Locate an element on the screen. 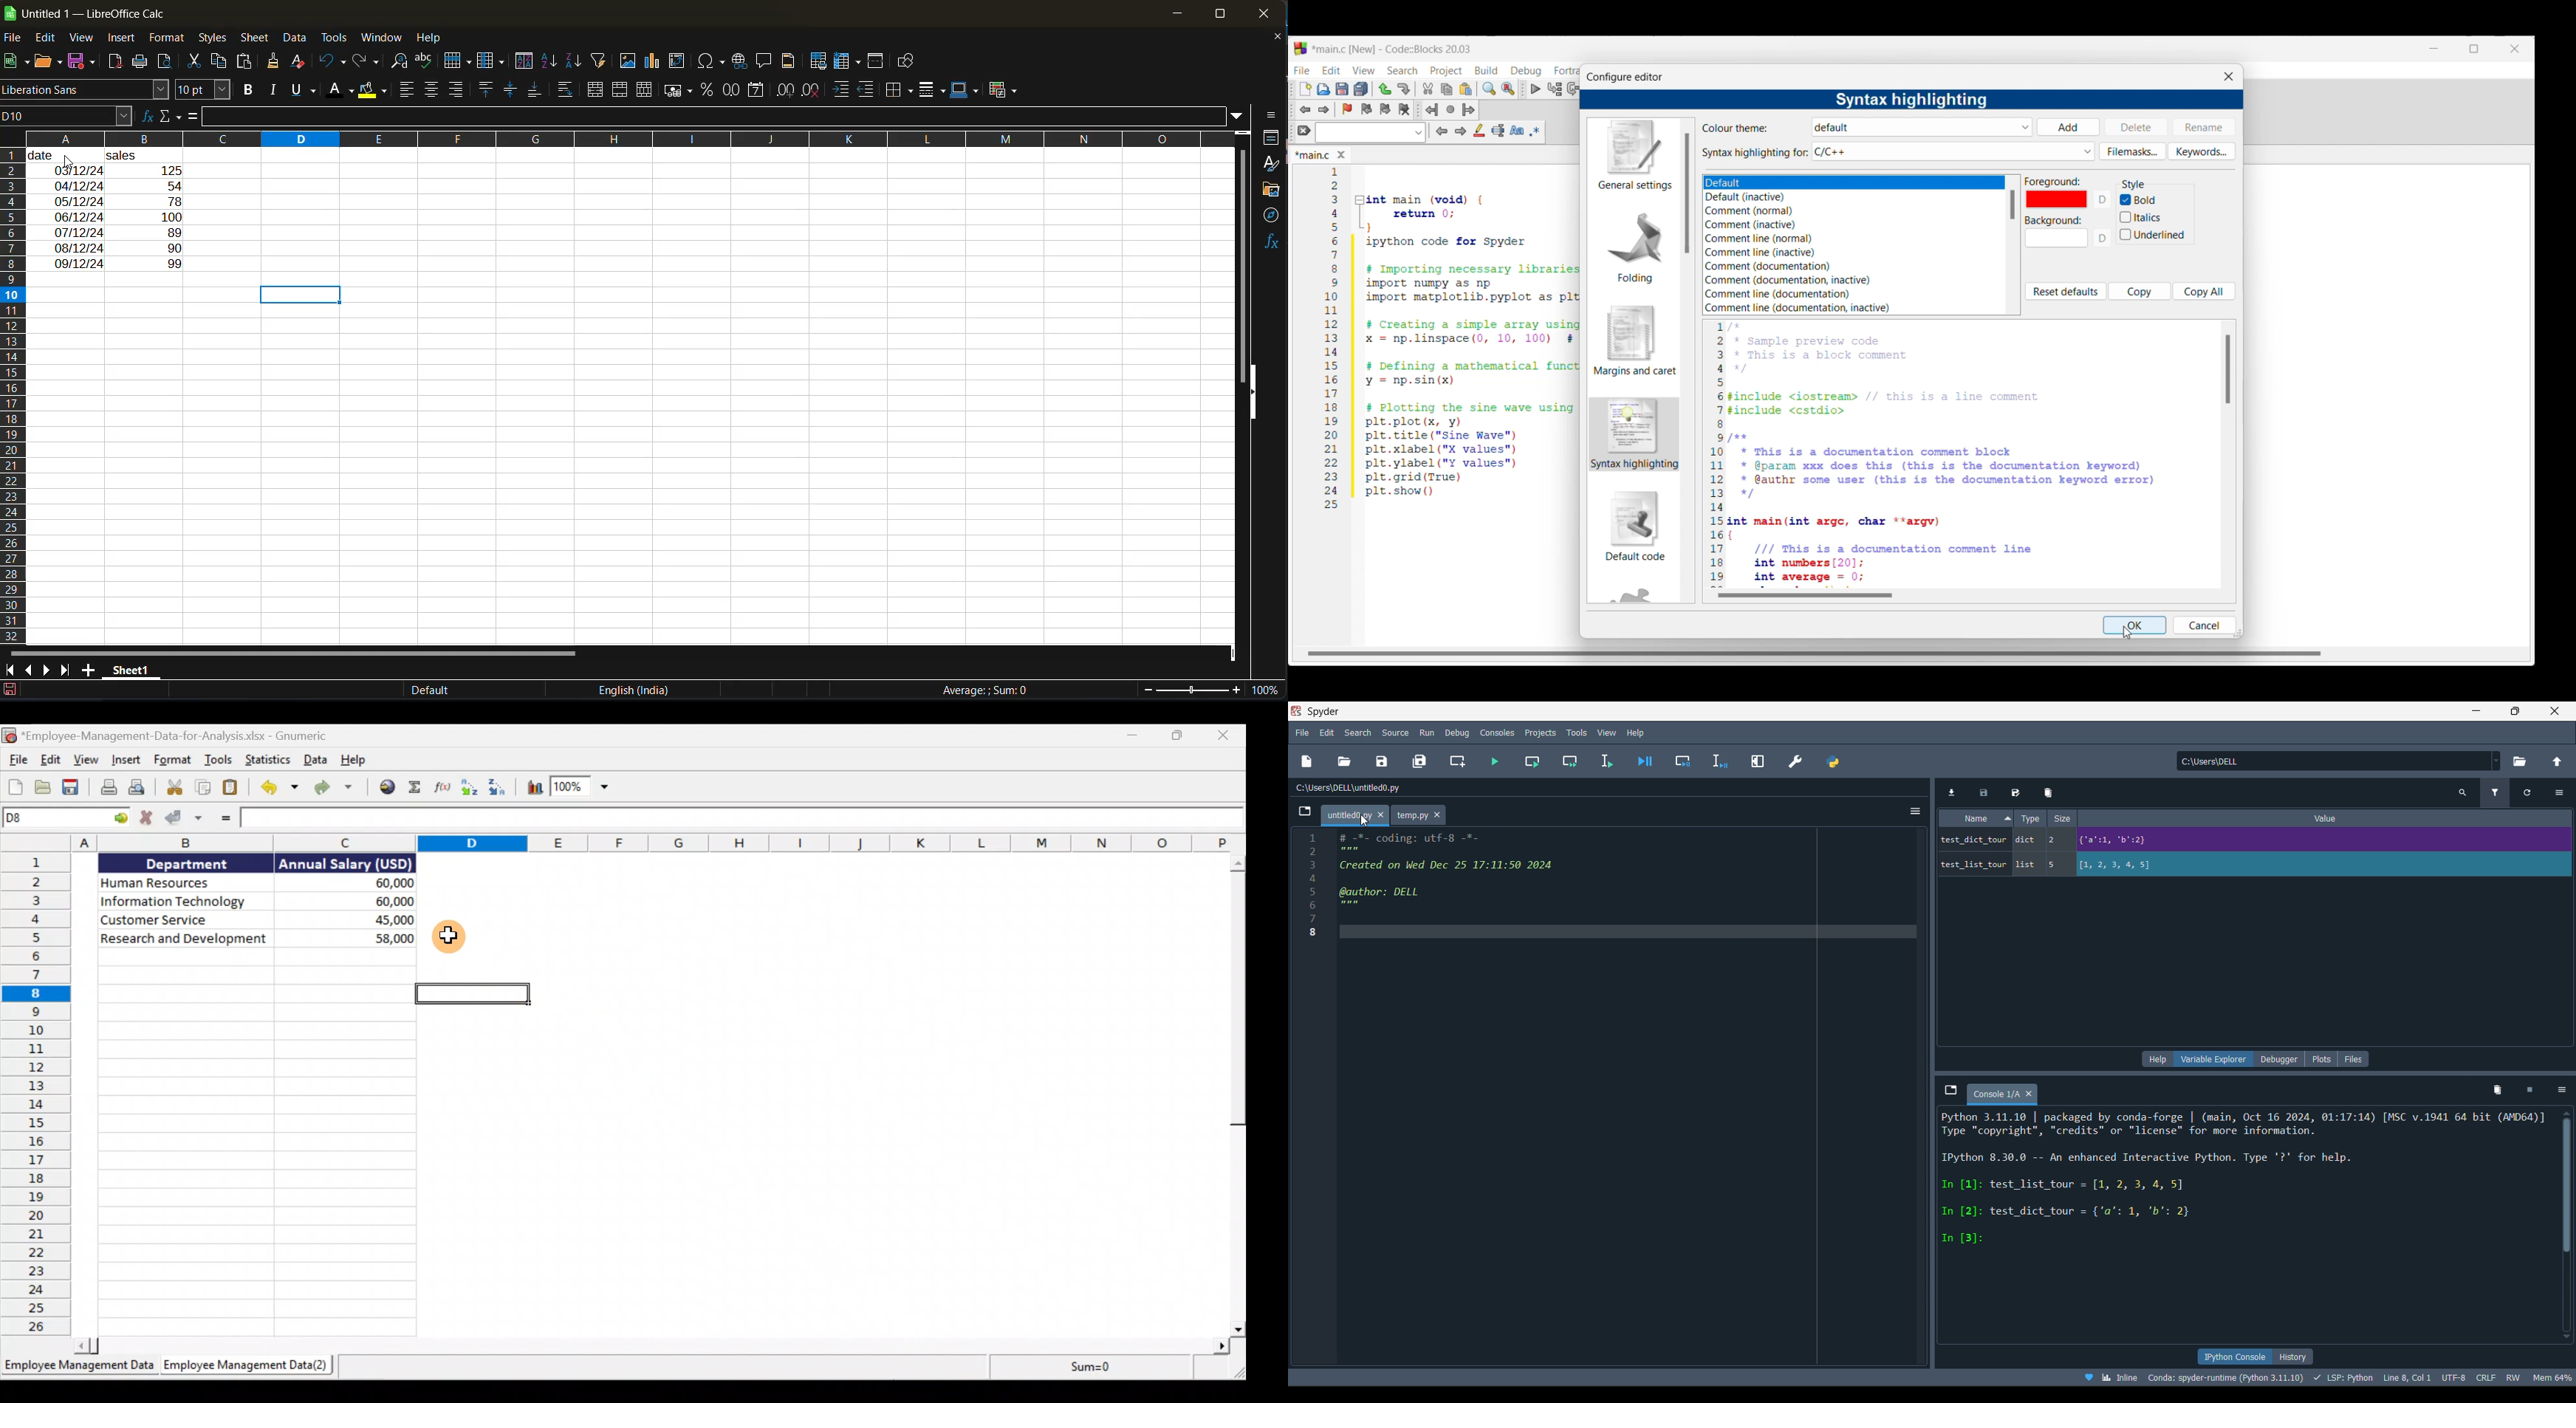 The height and width of the screenshot is (1428, 2576). align right is located at coordinates (456, 89).